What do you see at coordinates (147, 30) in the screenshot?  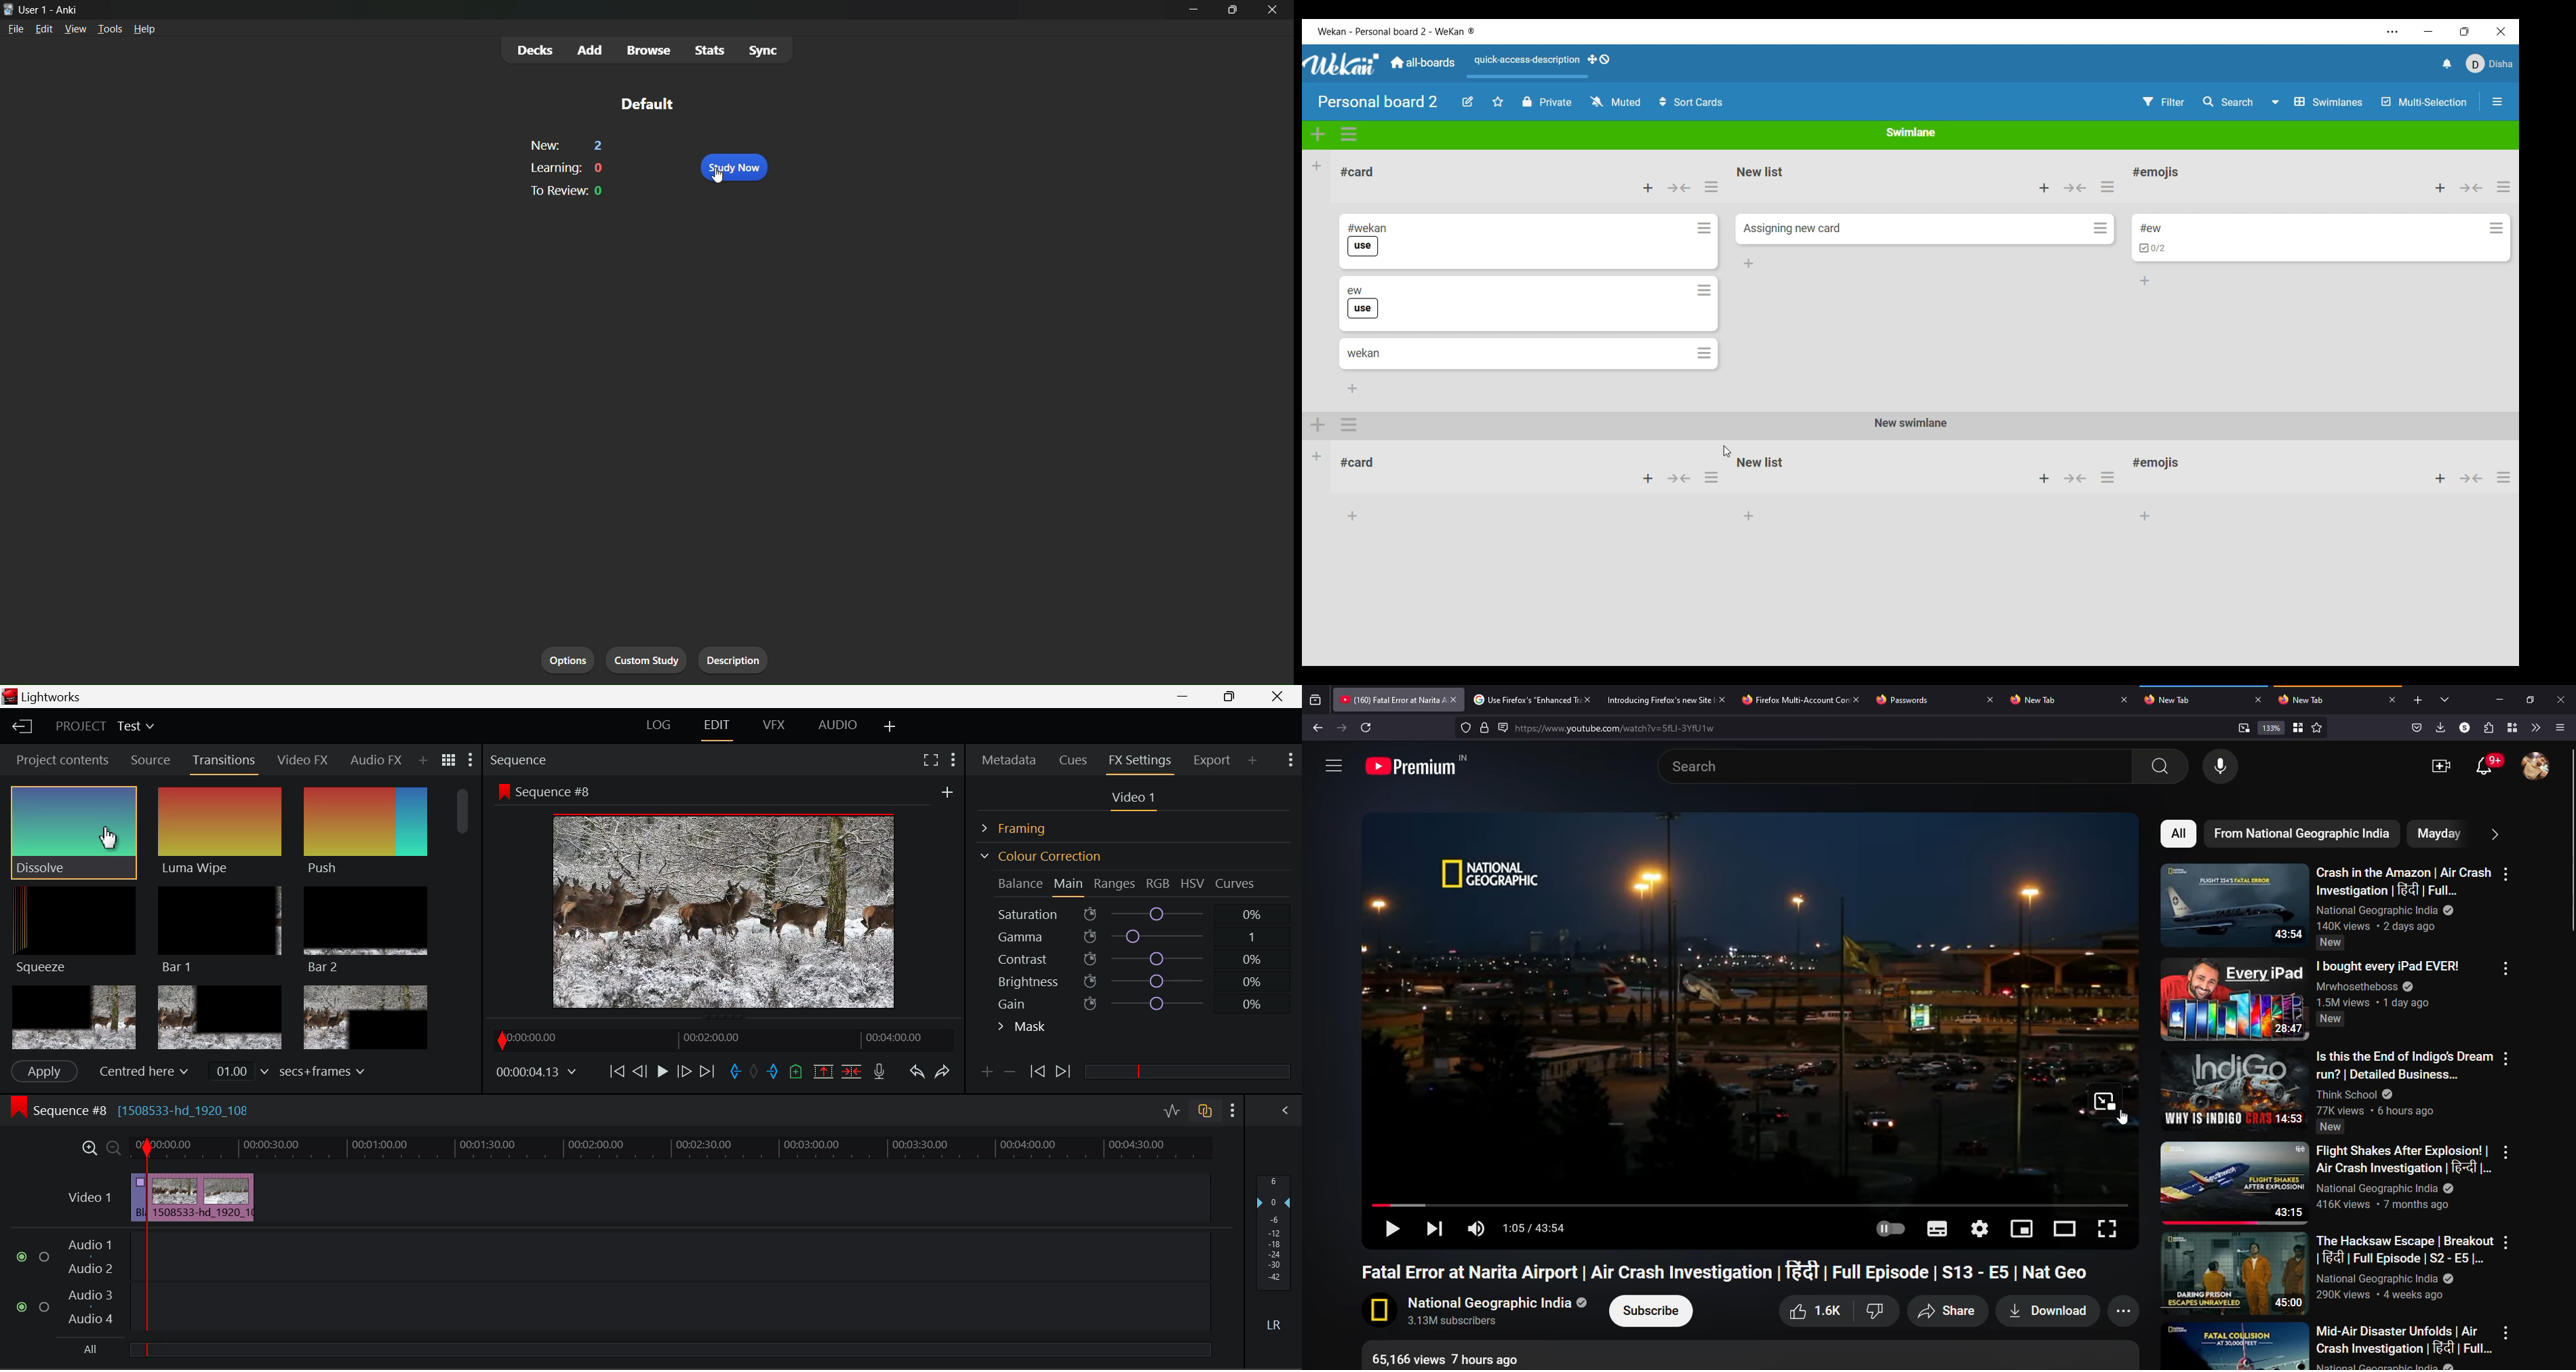 I see `help` at bounding box center [147, 30].